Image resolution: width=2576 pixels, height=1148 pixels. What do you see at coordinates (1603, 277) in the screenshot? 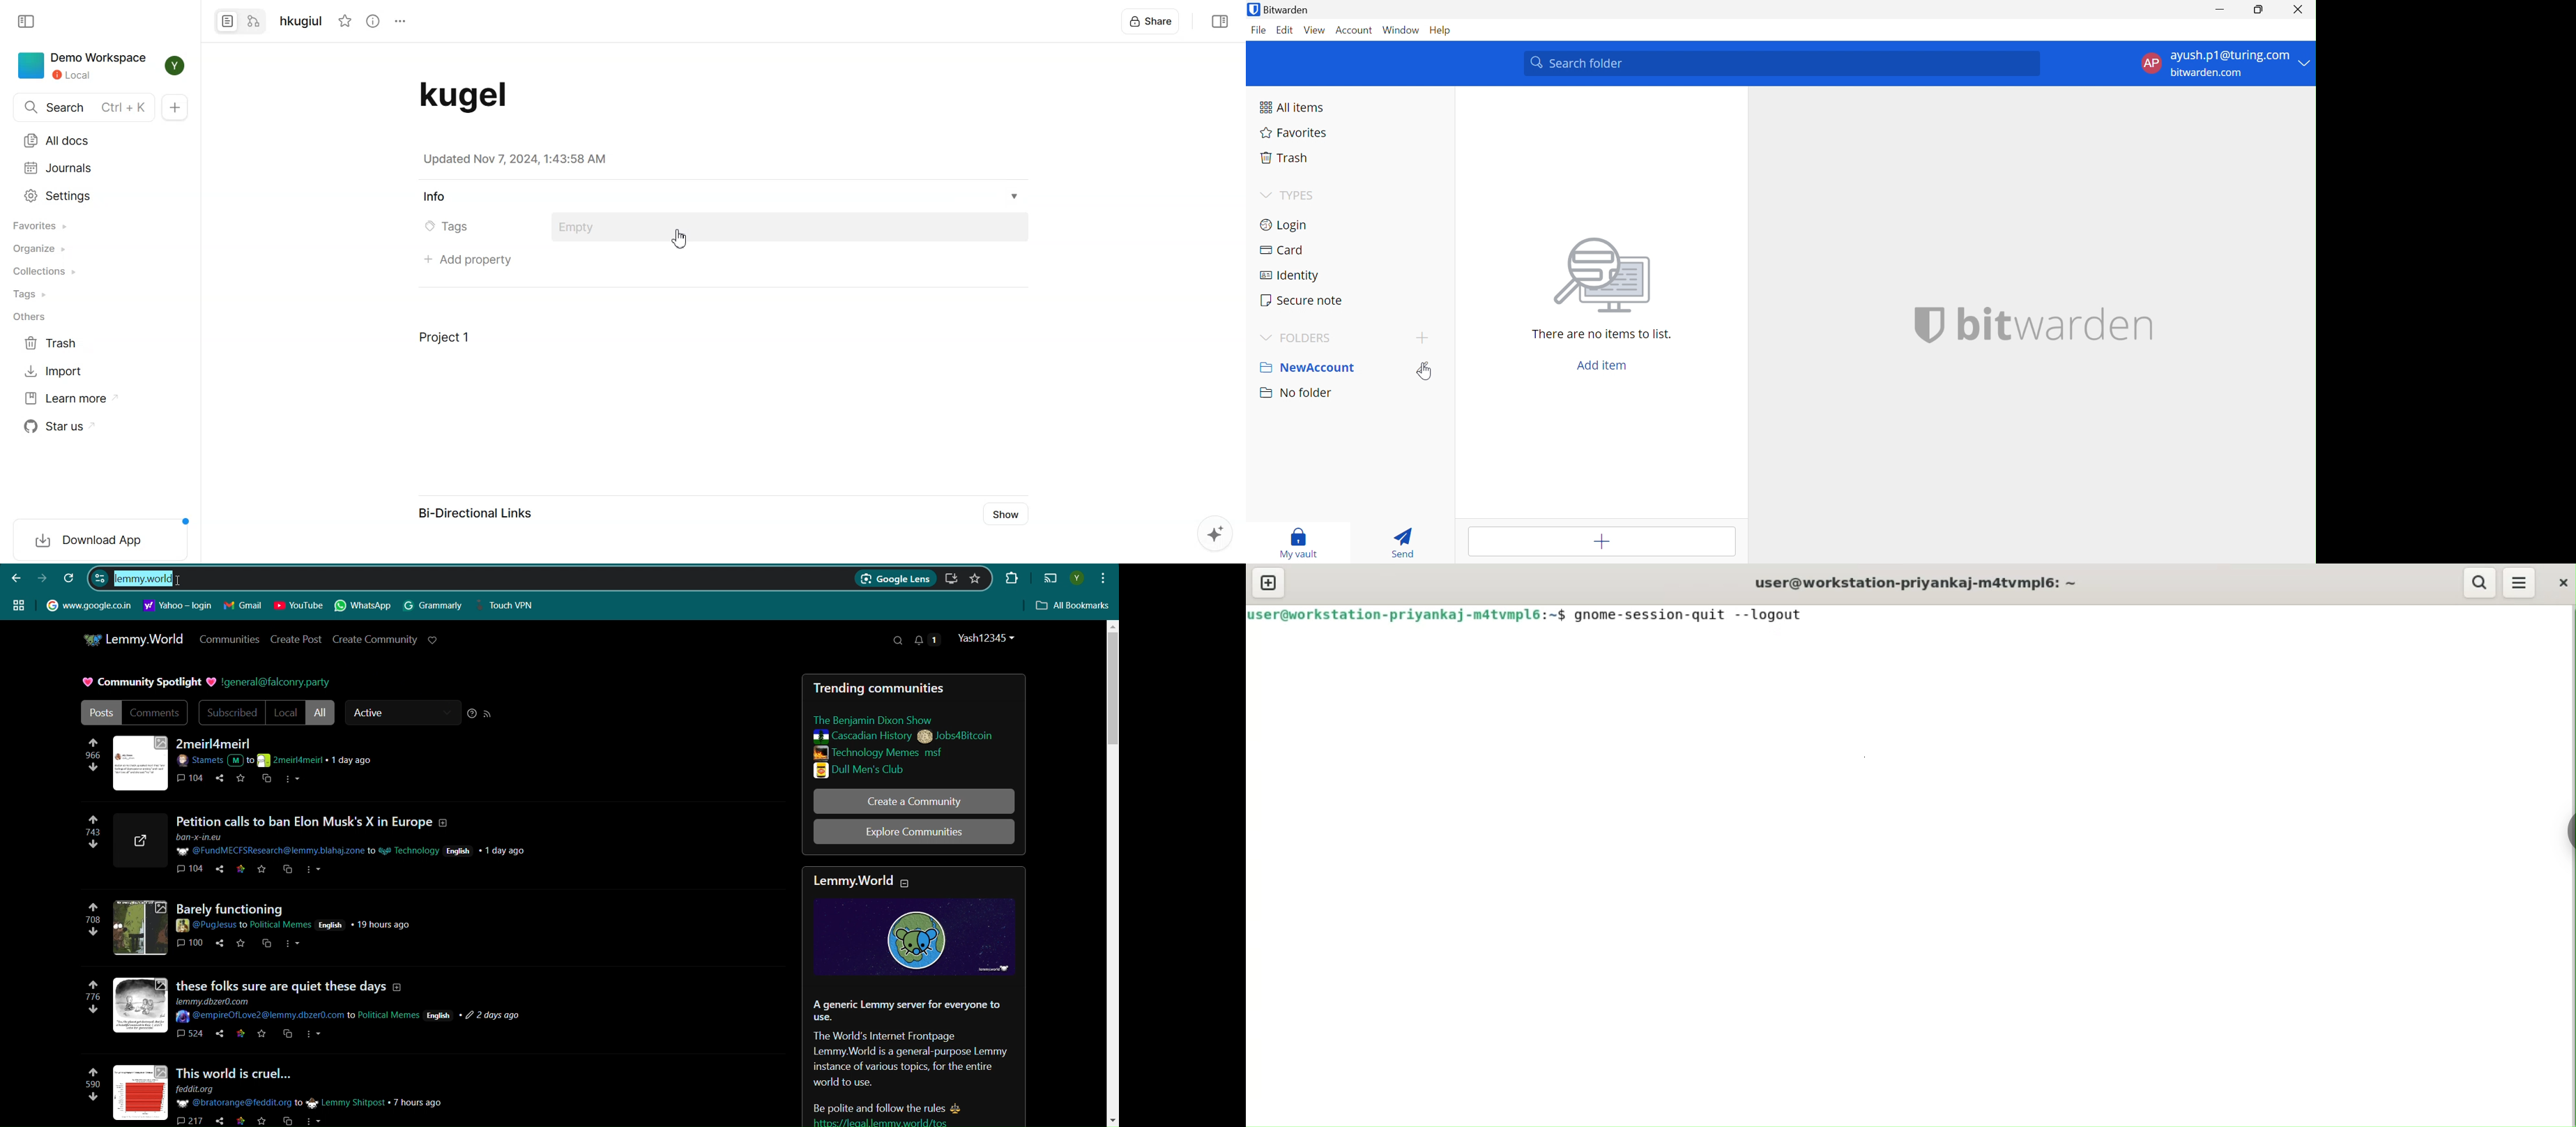
I see `searching for file image` at bounding box center [1603, 277].